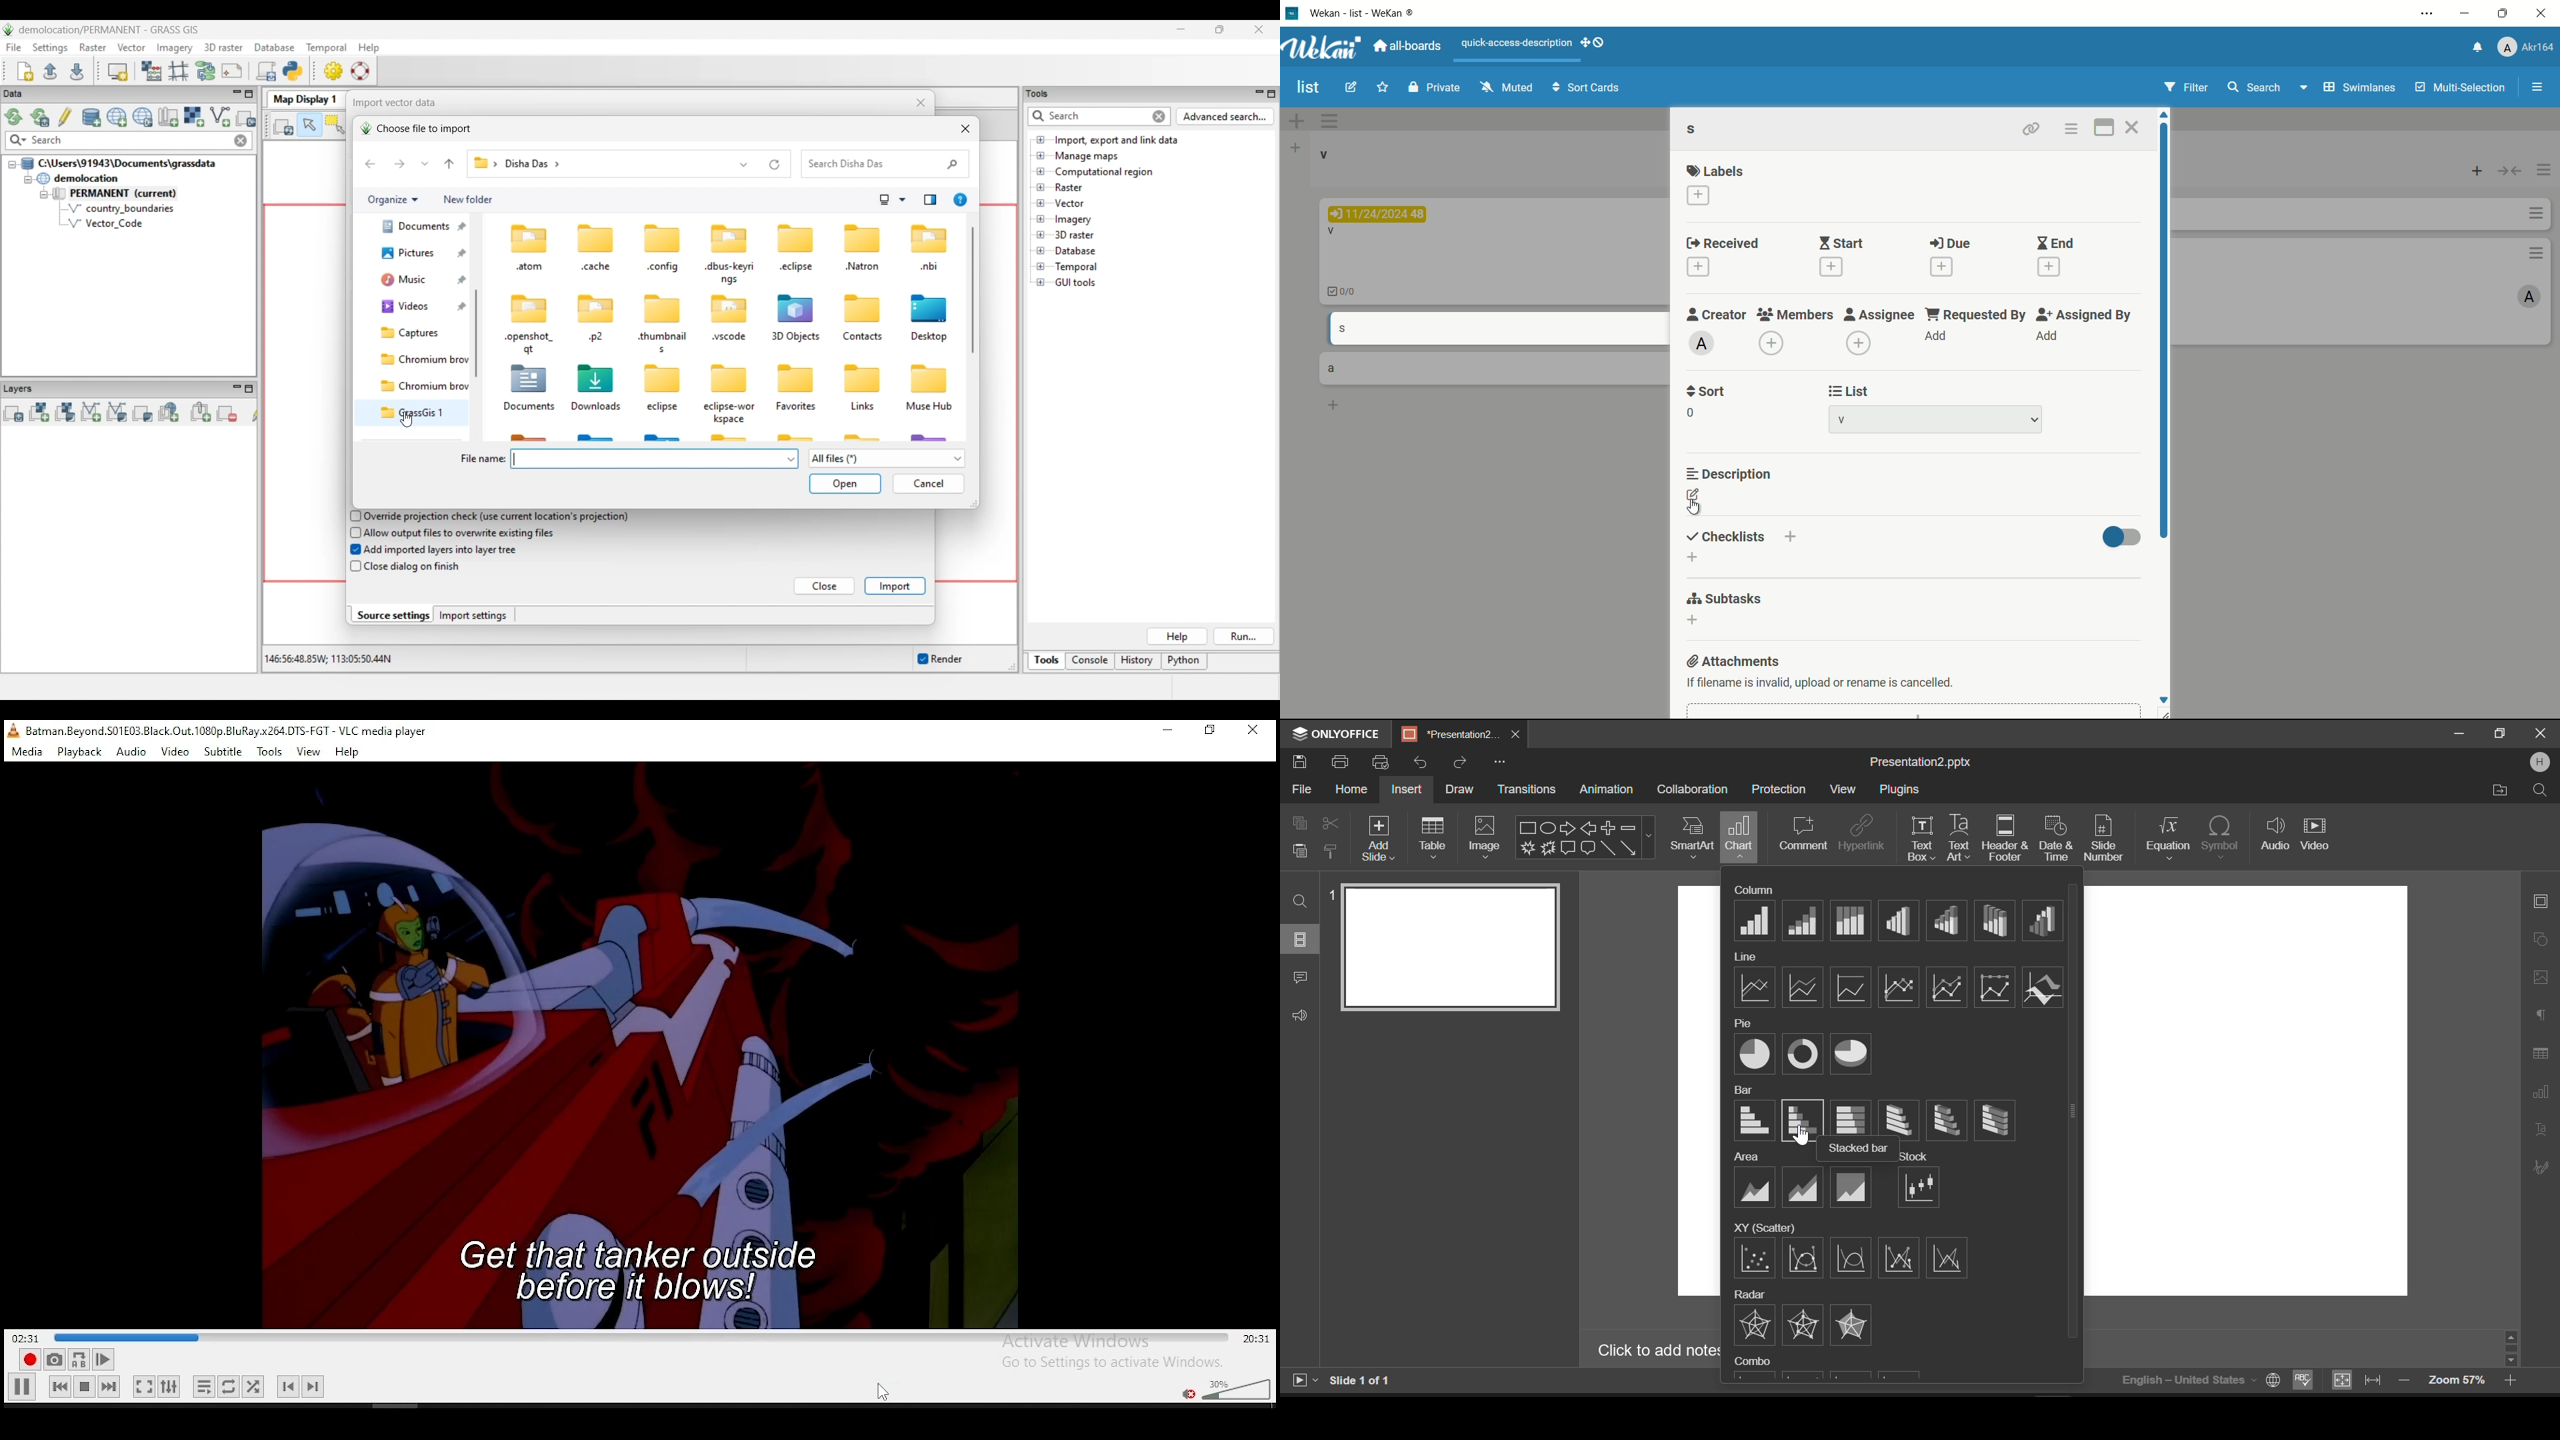 The width and height of the screenshot is (2576, 1456). I want to click on volume, so click(1238, 1387).